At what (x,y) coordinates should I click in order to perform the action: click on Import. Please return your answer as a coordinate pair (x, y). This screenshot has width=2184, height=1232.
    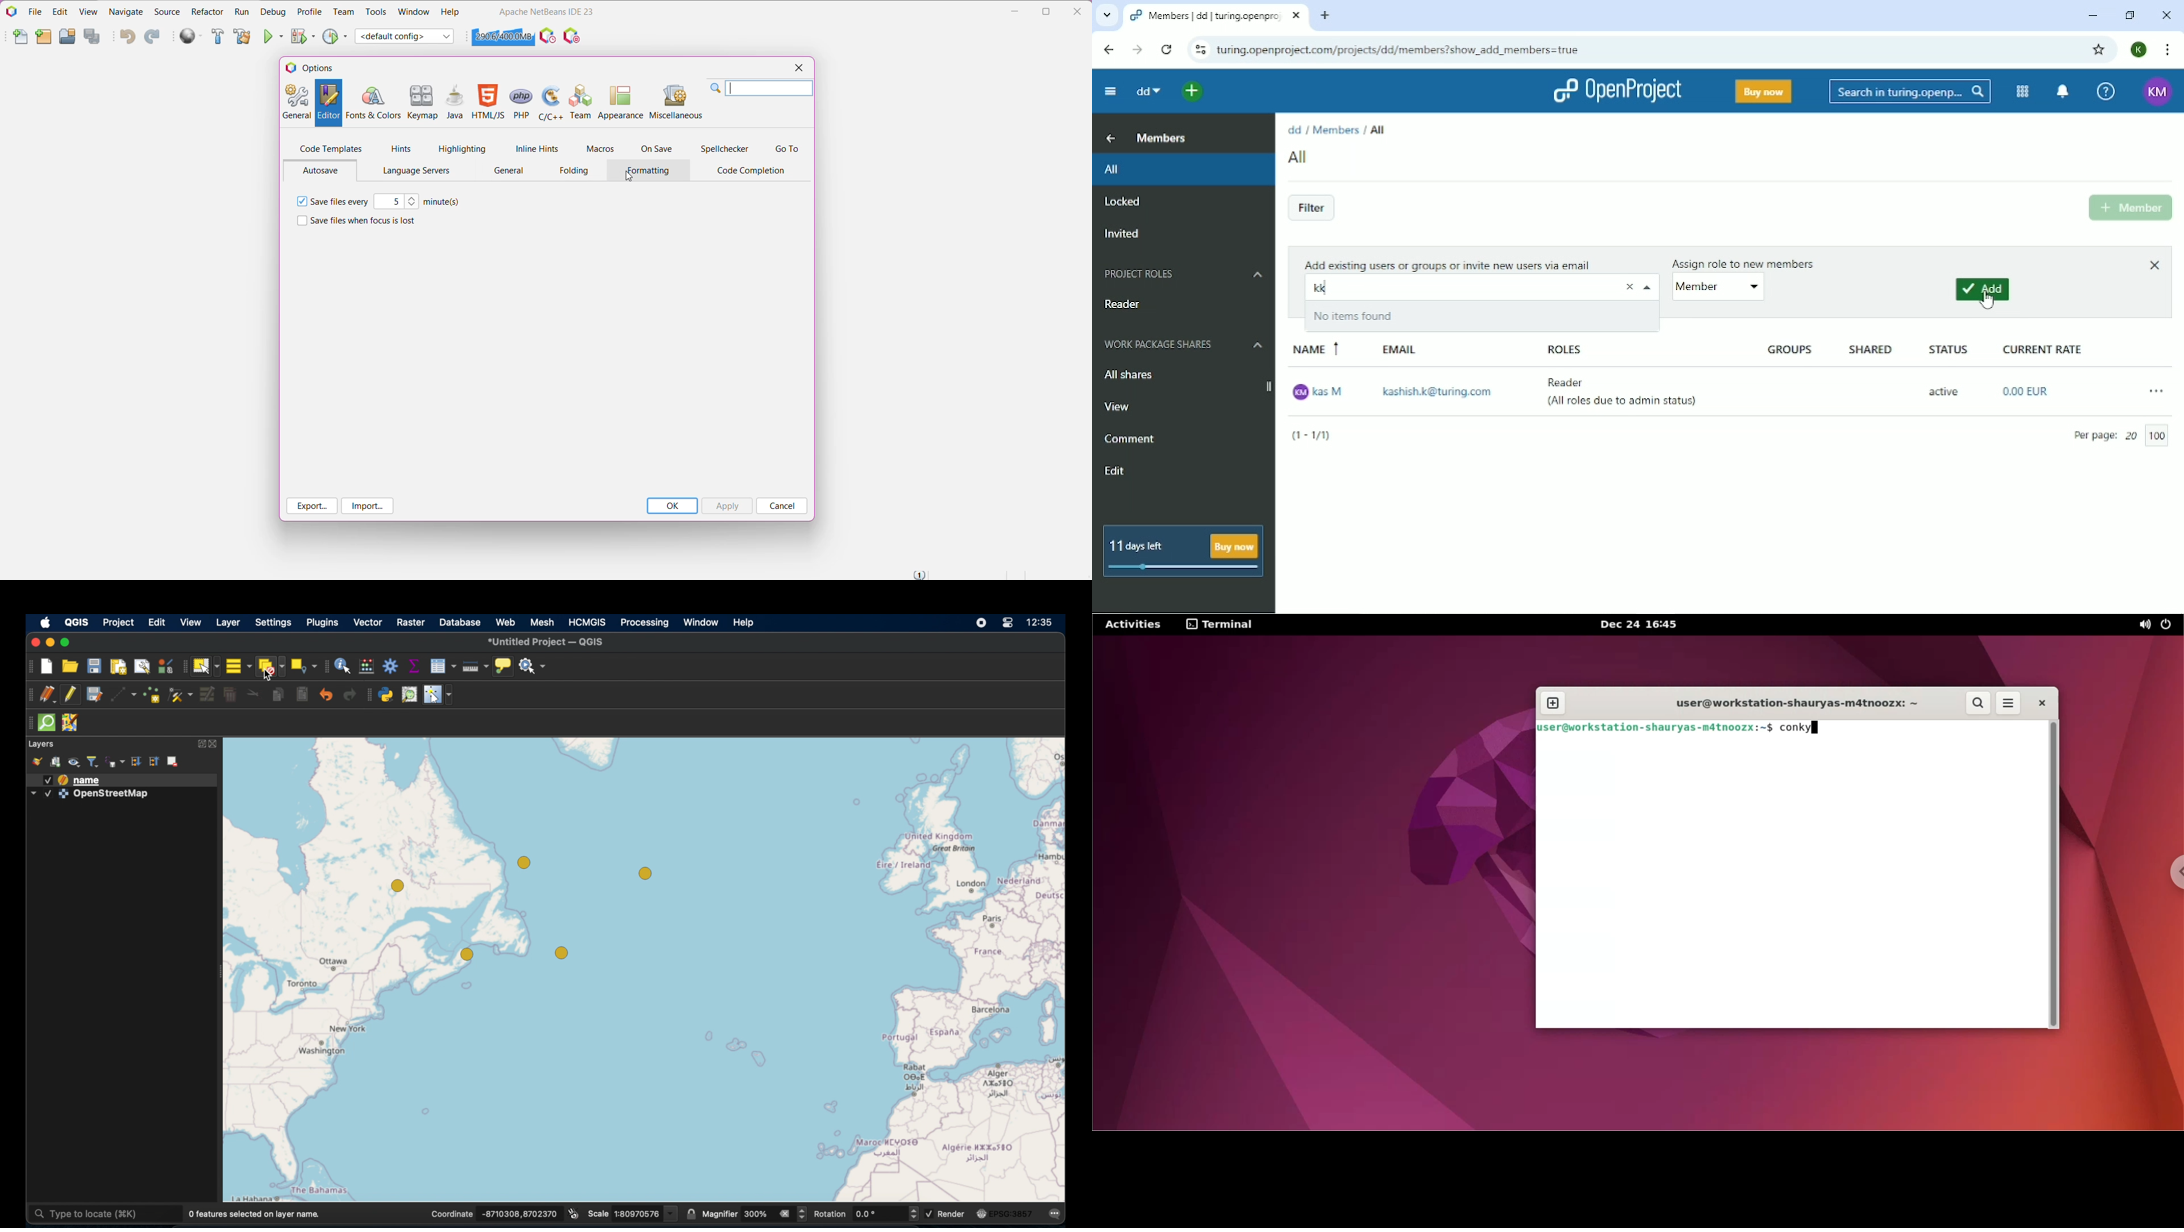
    Looking at the image, I should click on (368, 507).